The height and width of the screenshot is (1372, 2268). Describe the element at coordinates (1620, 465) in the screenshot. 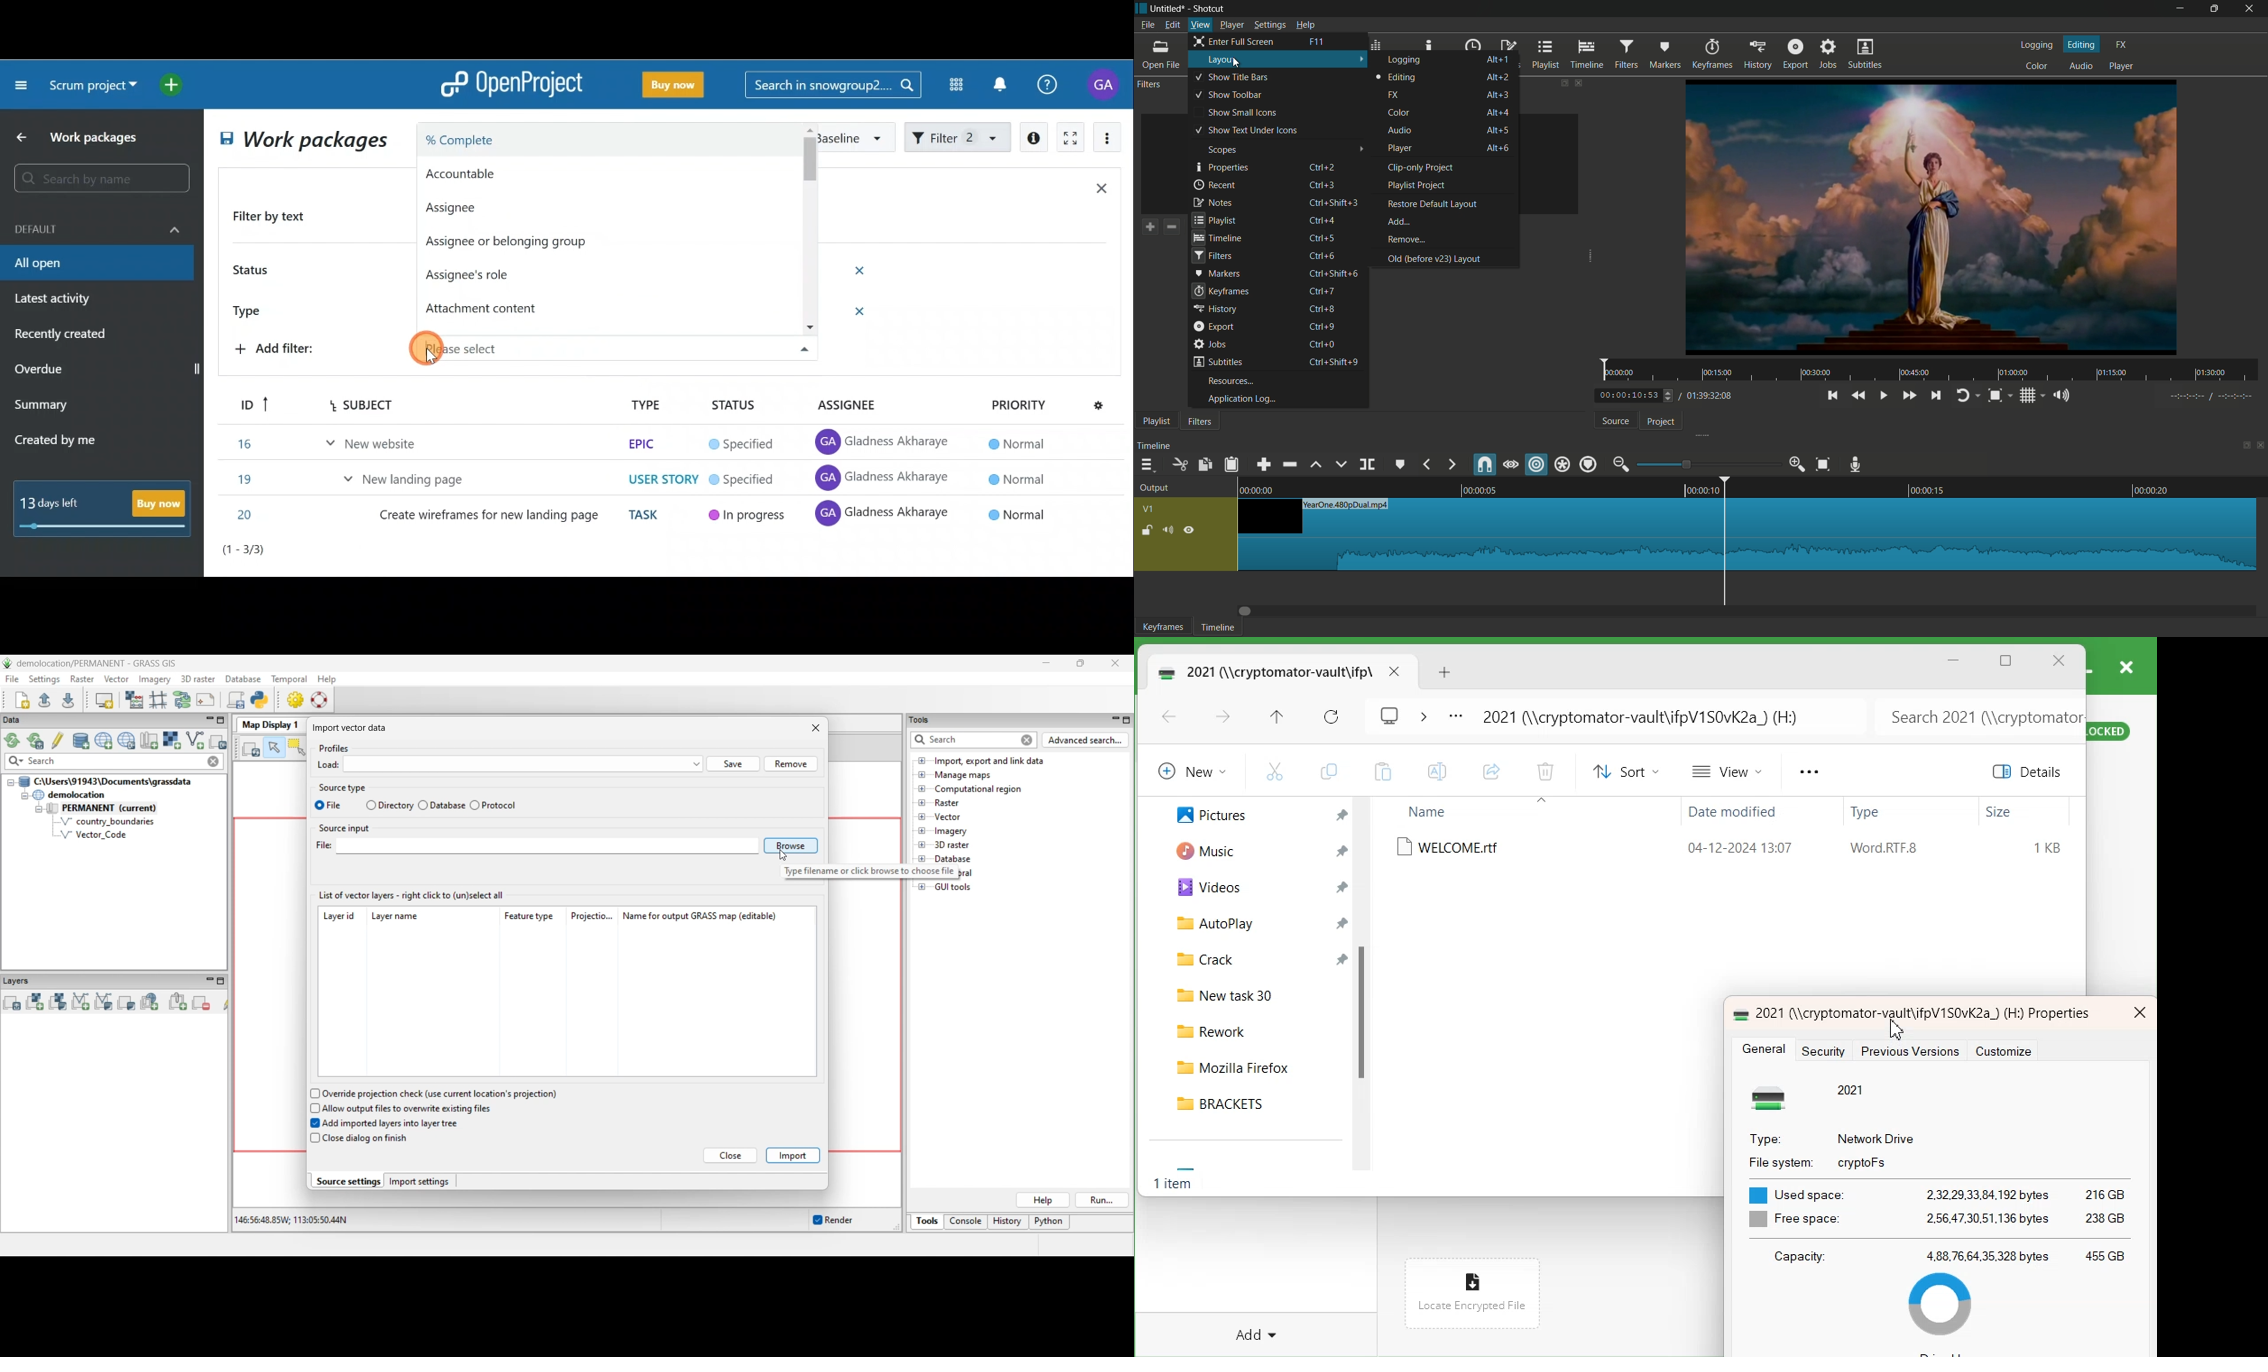

I see `zoom out` at that location.